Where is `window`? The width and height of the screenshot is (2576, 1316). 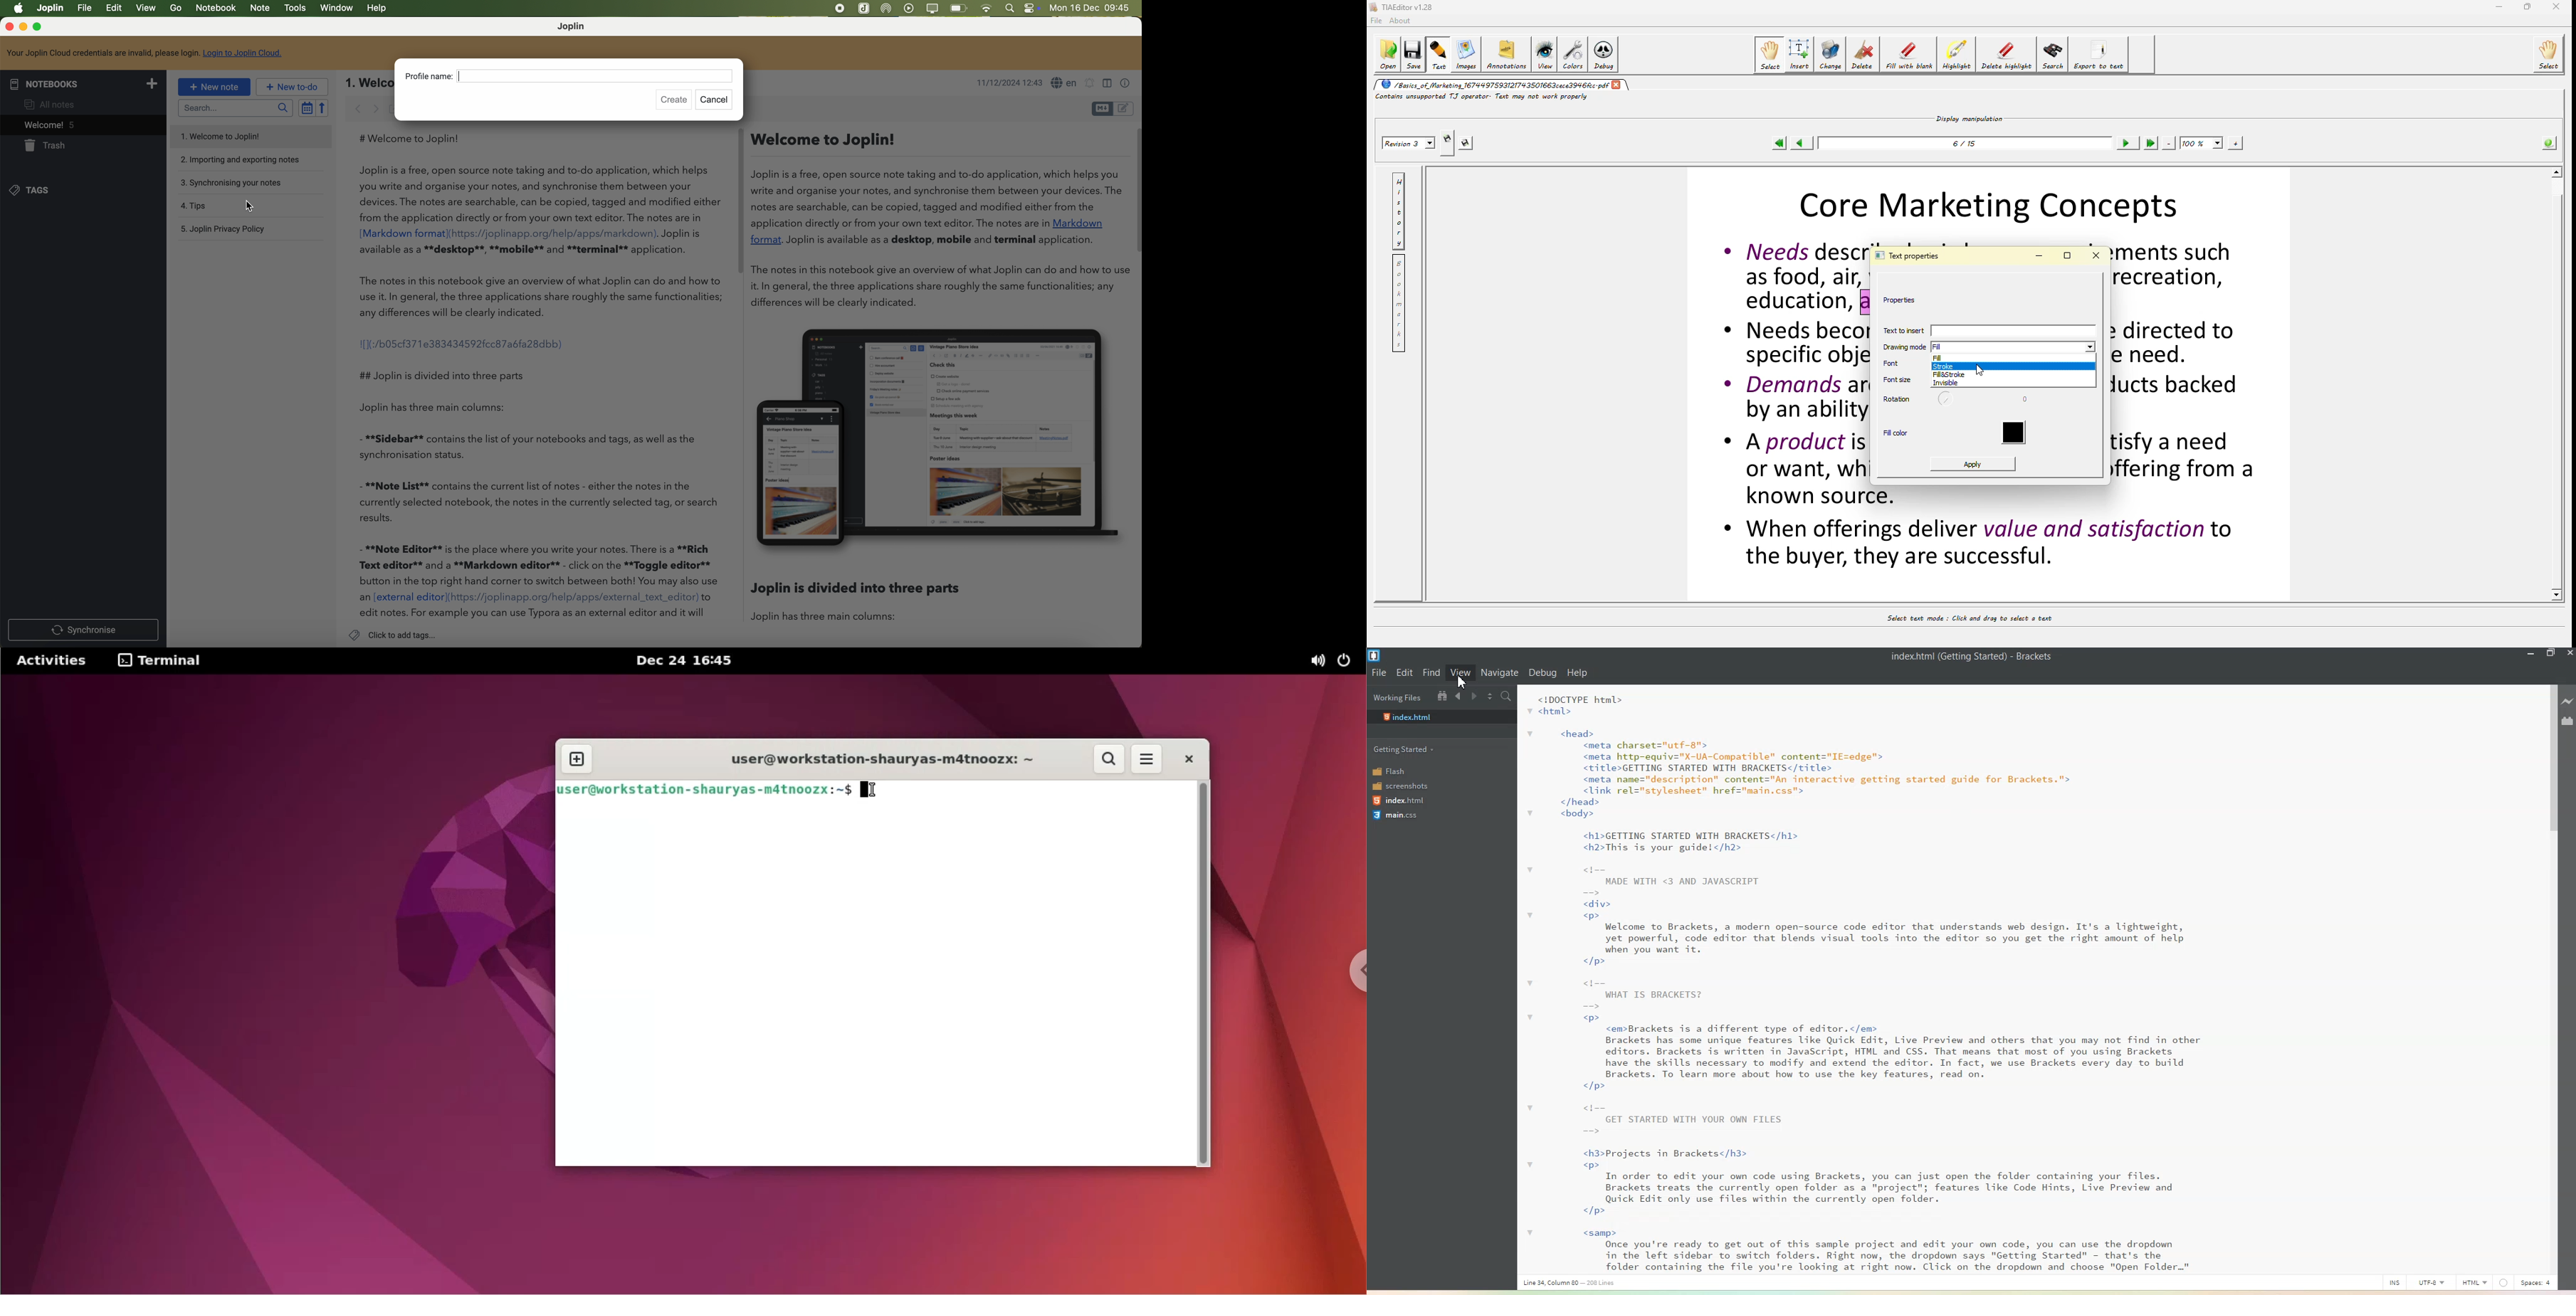 window is located at coordinates (337, 9).